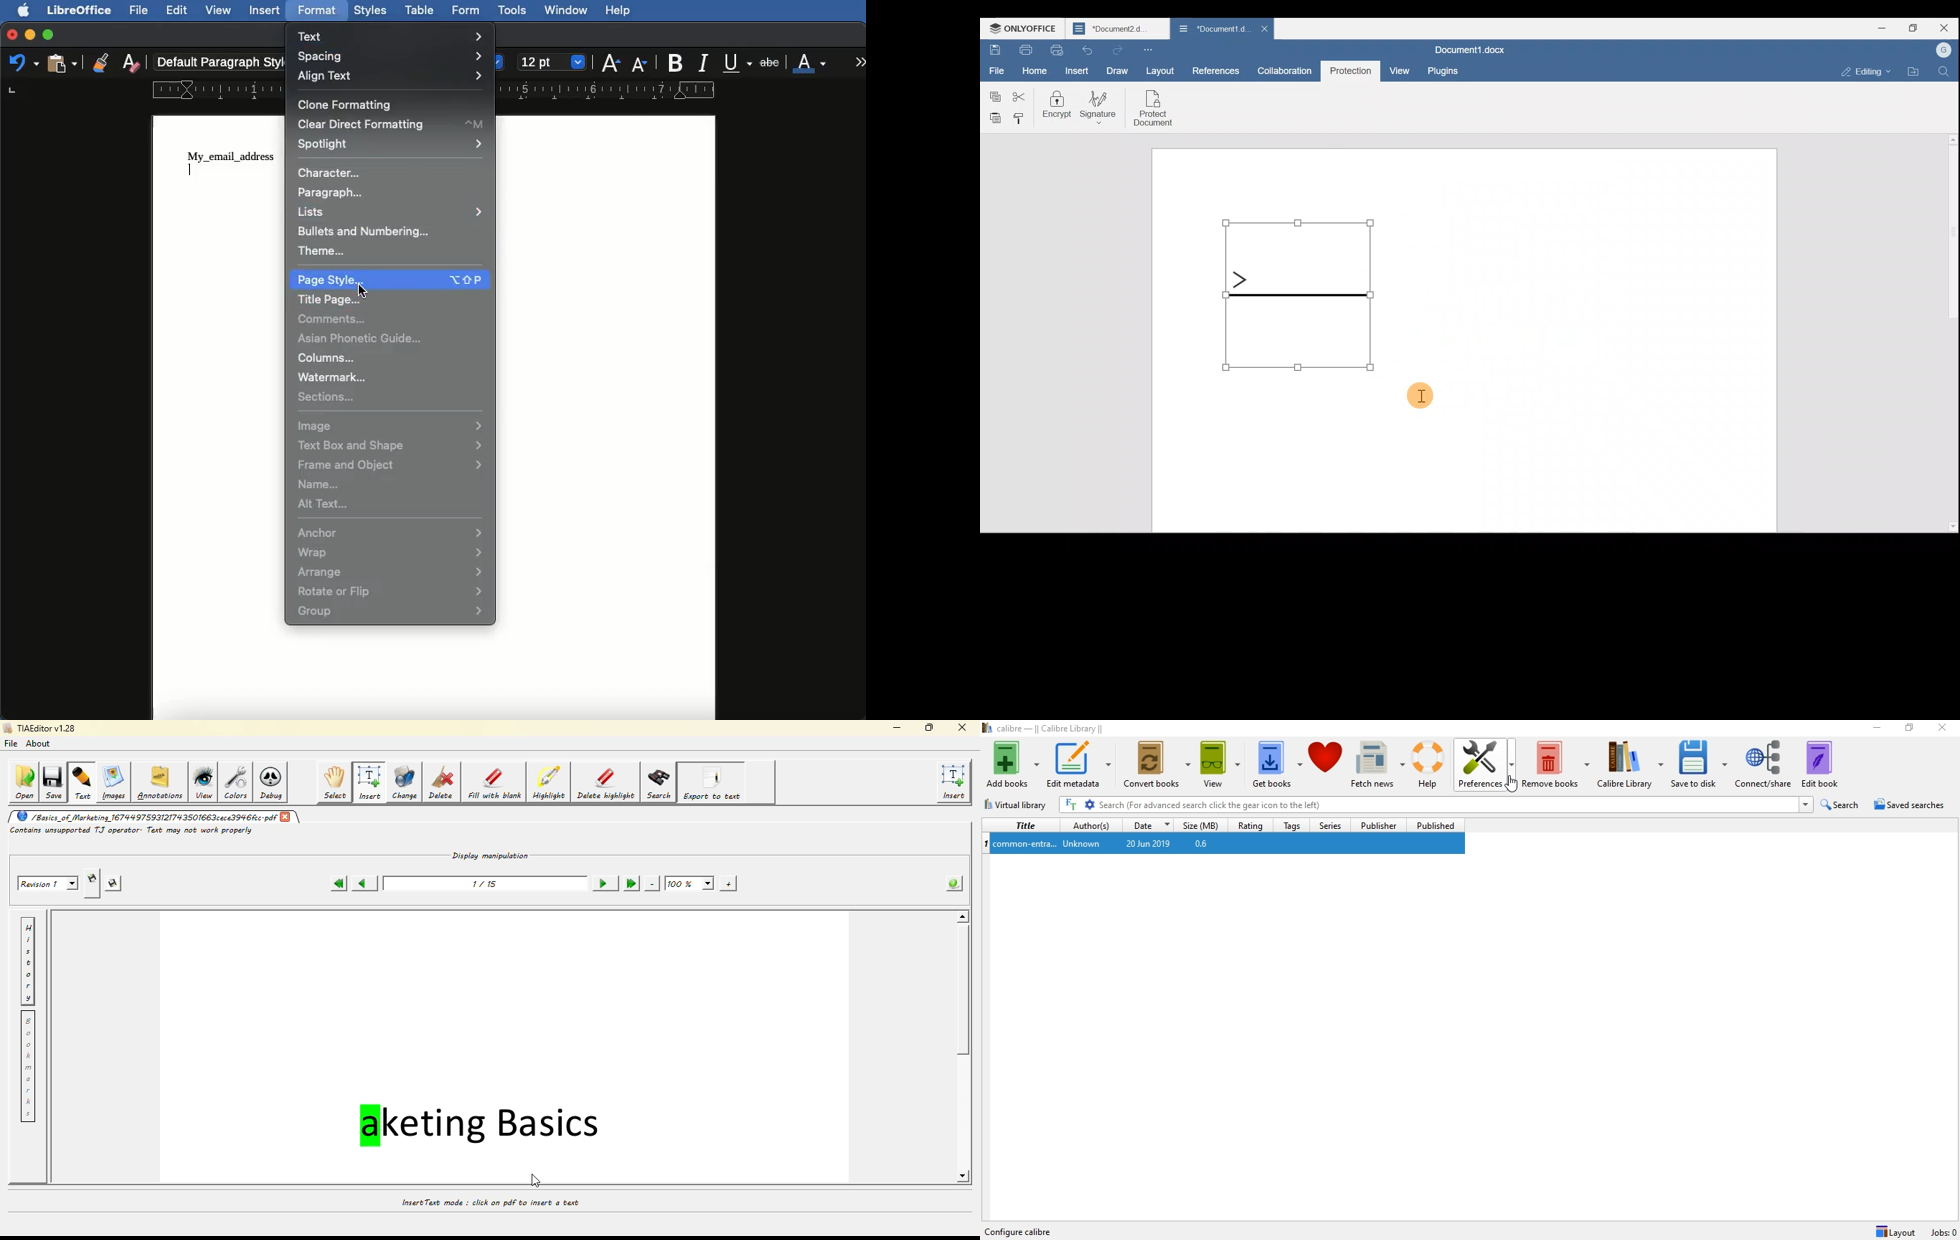 The image size is (1960, 1260). What do you see at coordinates (1579, 339) in the screenshot?
I see `Working area` at bounding box center [1579, 339].